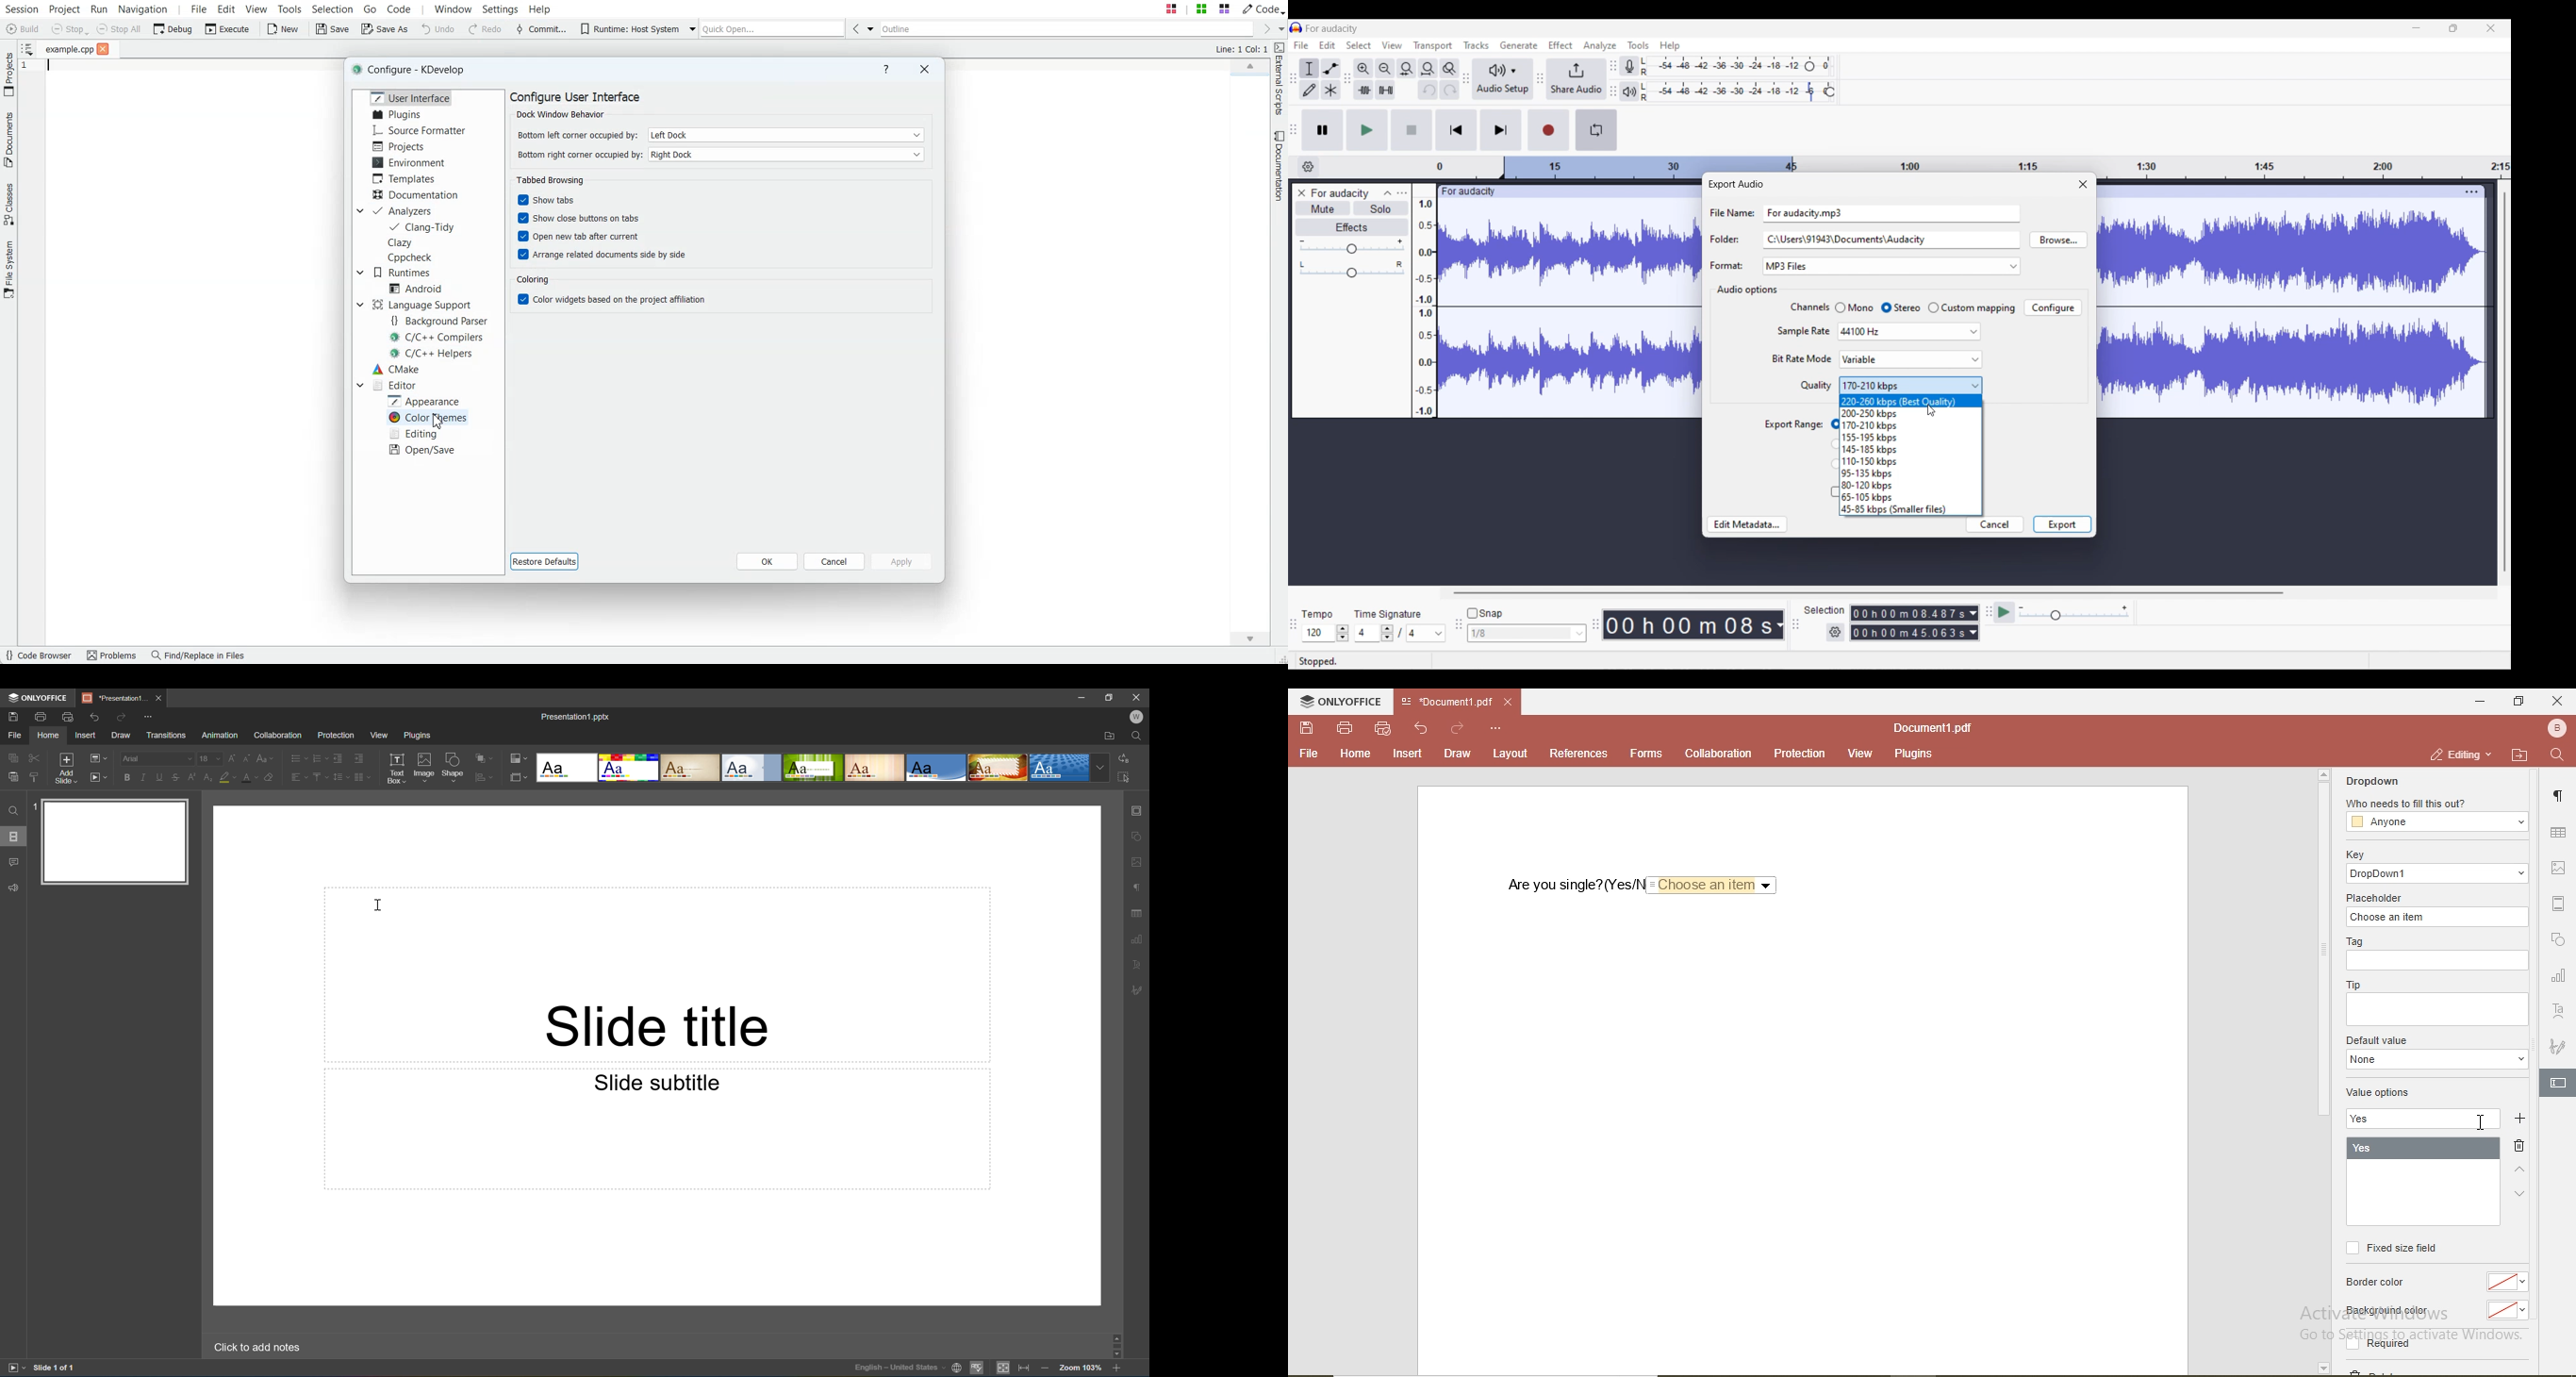  I want to click on Increase/Decrease tempo, so click(1343, 633).